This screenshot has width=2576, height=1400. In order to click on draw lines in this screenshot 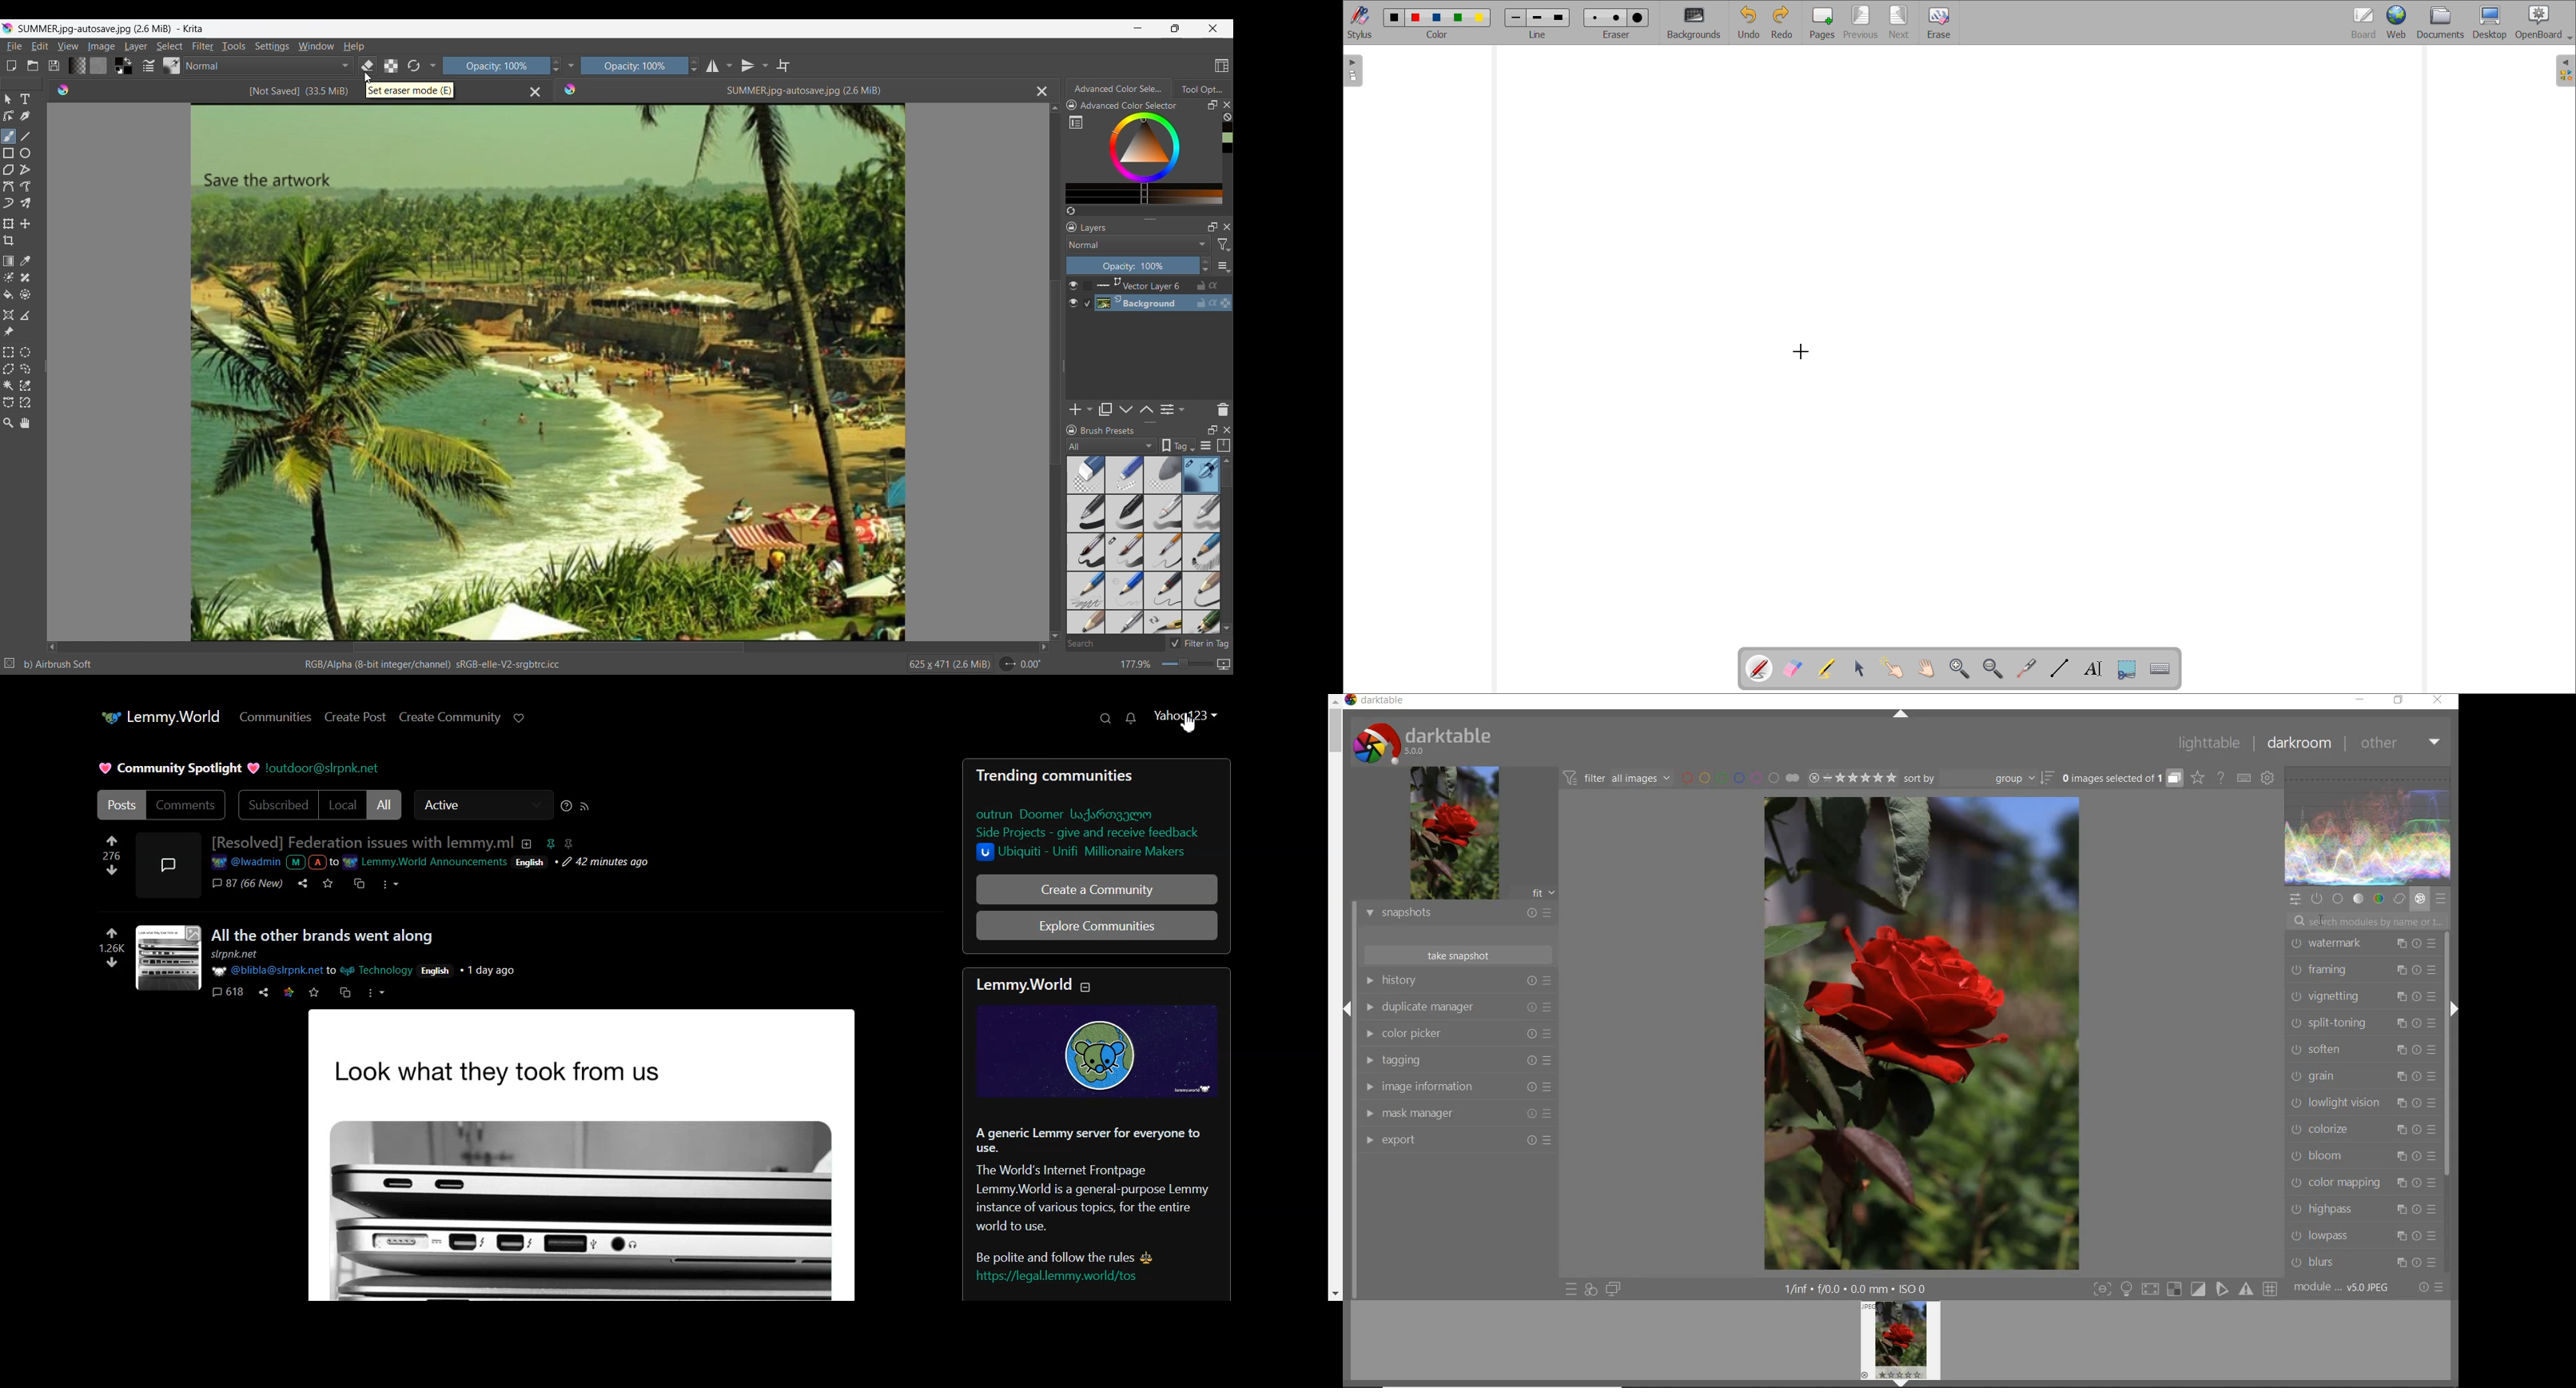, I will do `click(2060, 668)`.